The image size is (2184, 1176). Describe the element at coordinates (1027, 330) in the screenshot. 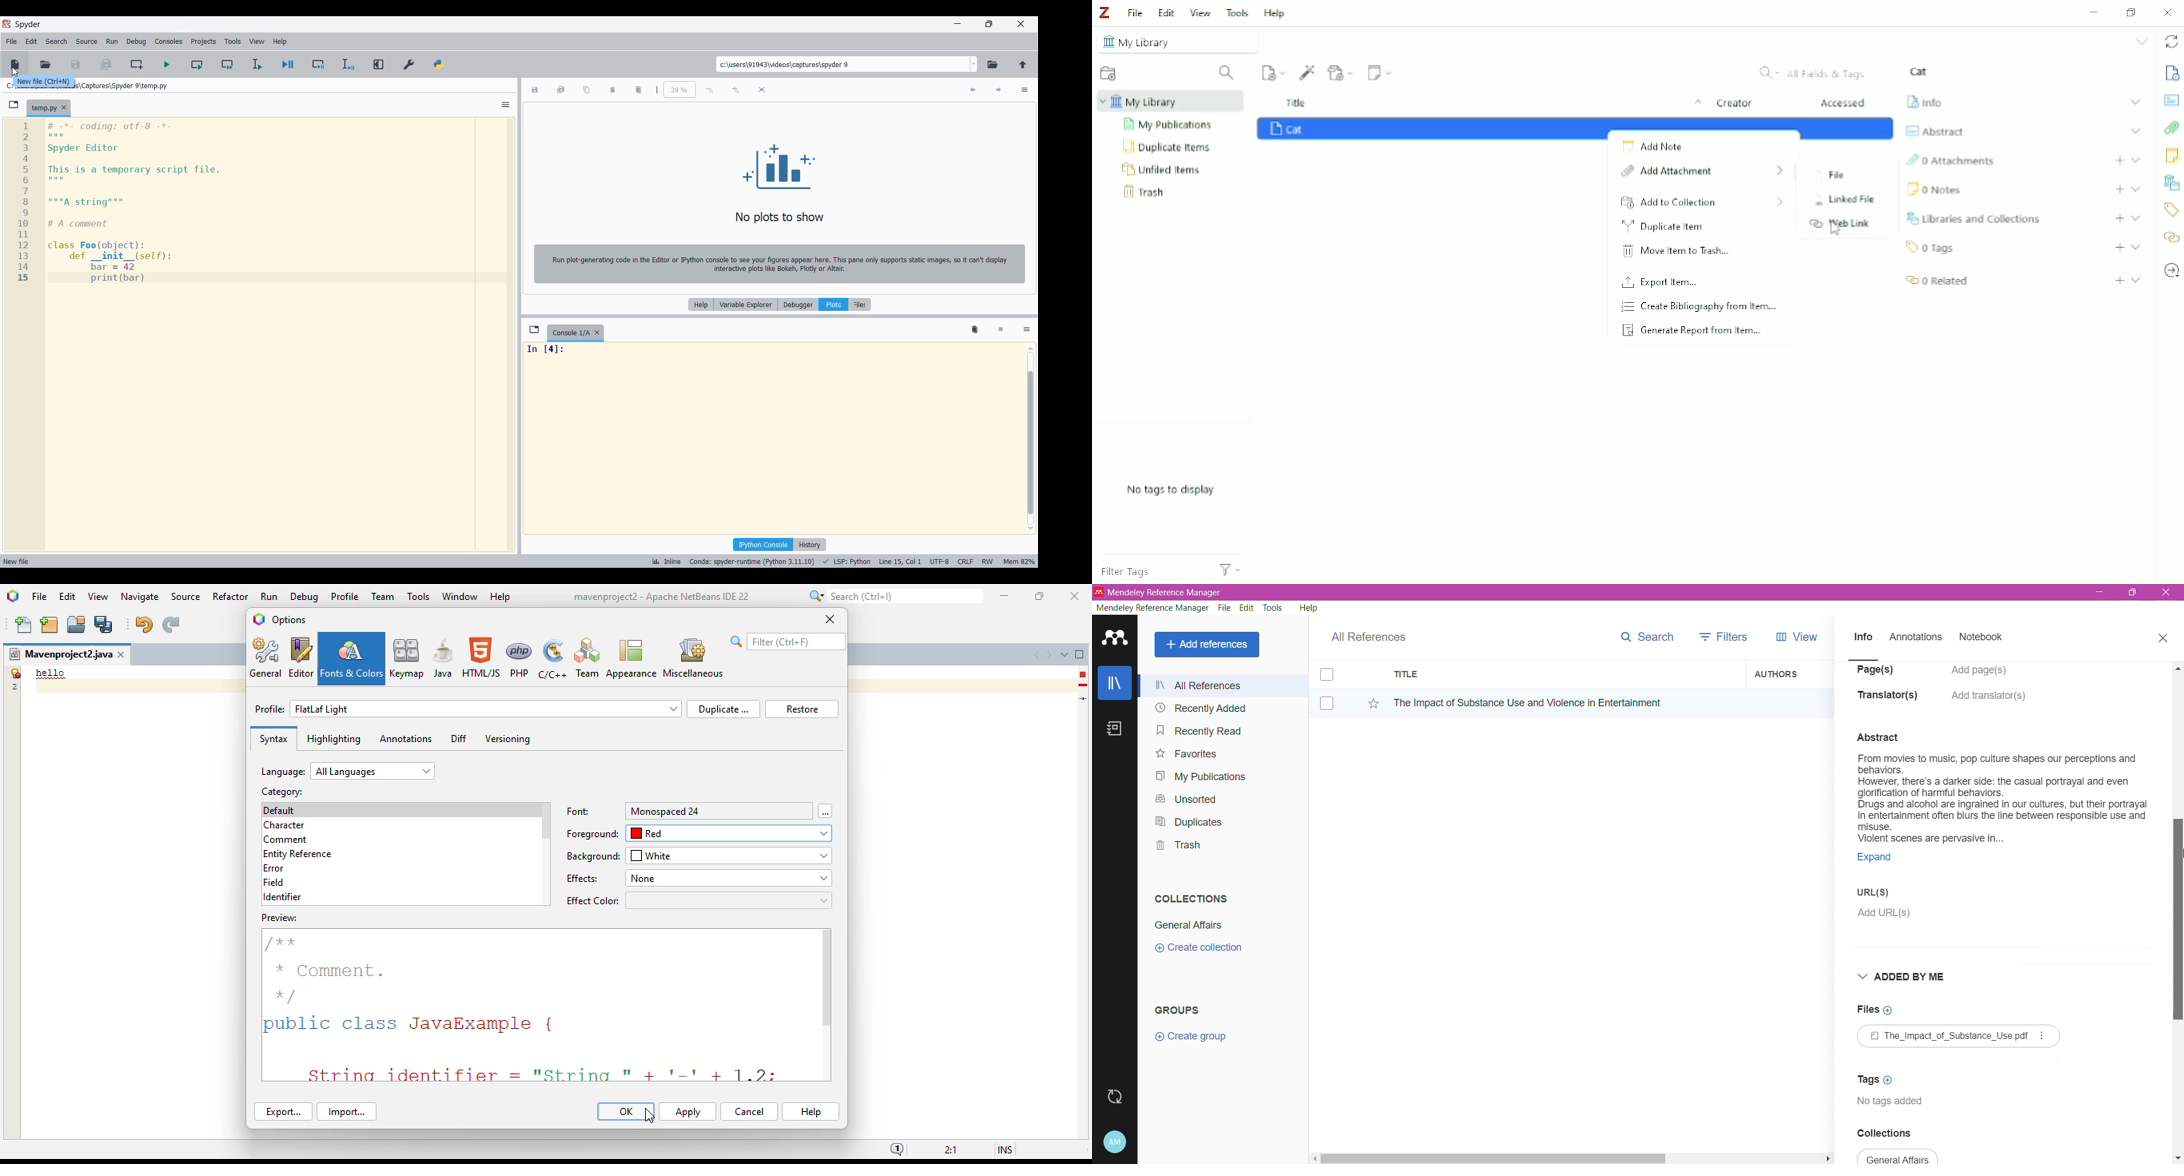

I see `Options` at that location.